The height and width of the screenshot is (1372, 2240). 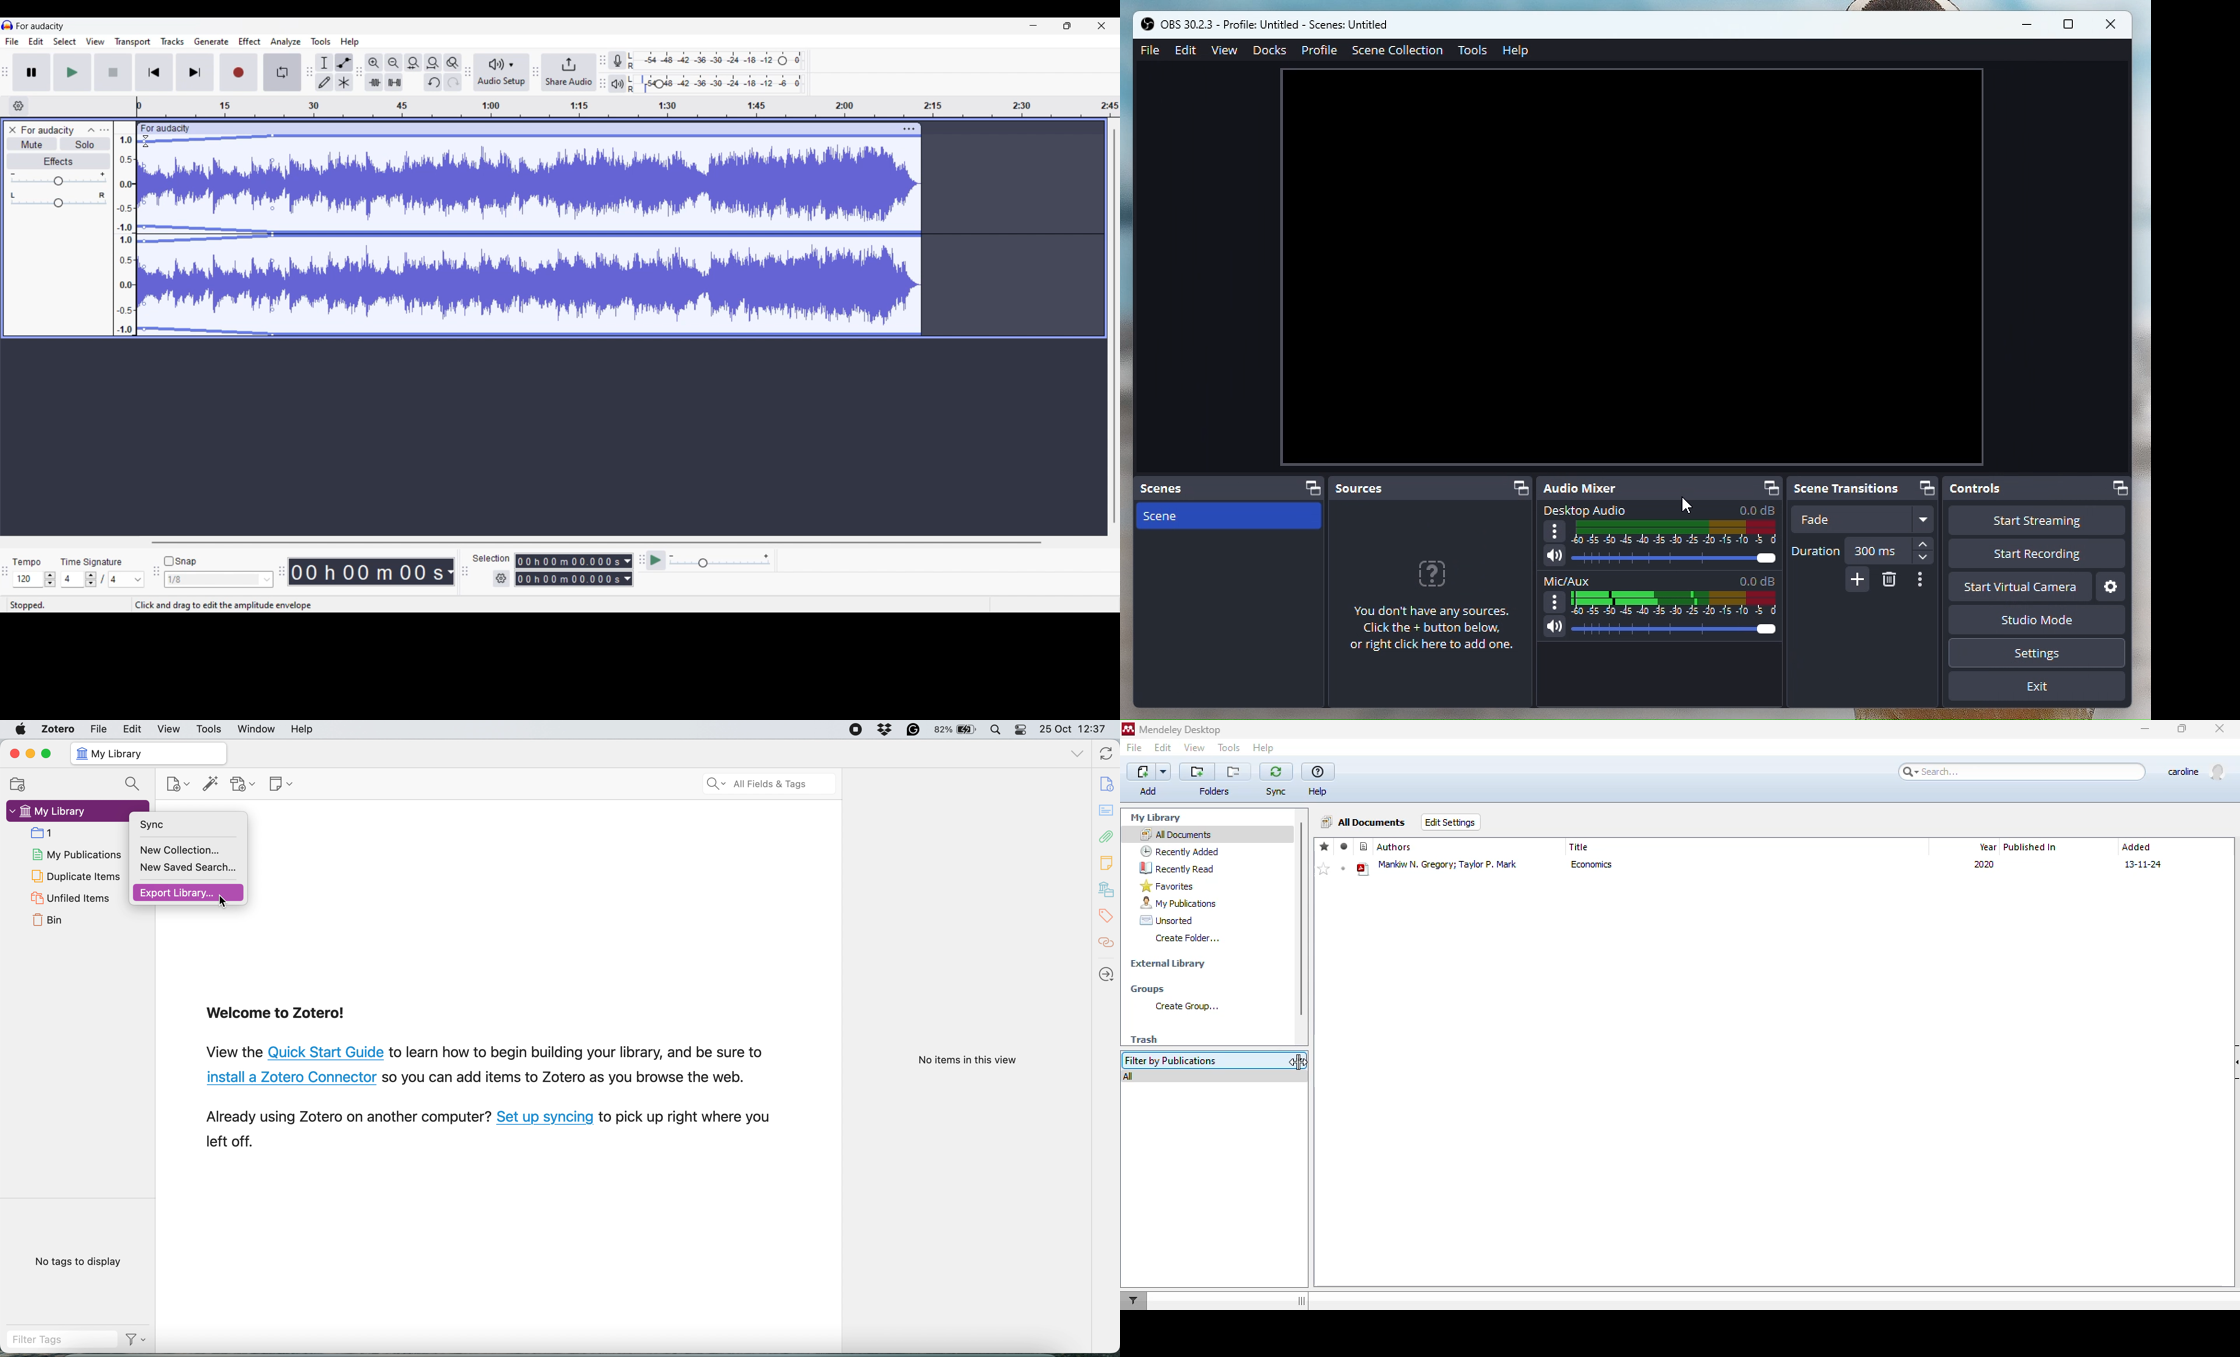 What do you see at coordinates (2035, 554) in the screenshot?
I see `Start Recording` at bounding box center [2035, 554].